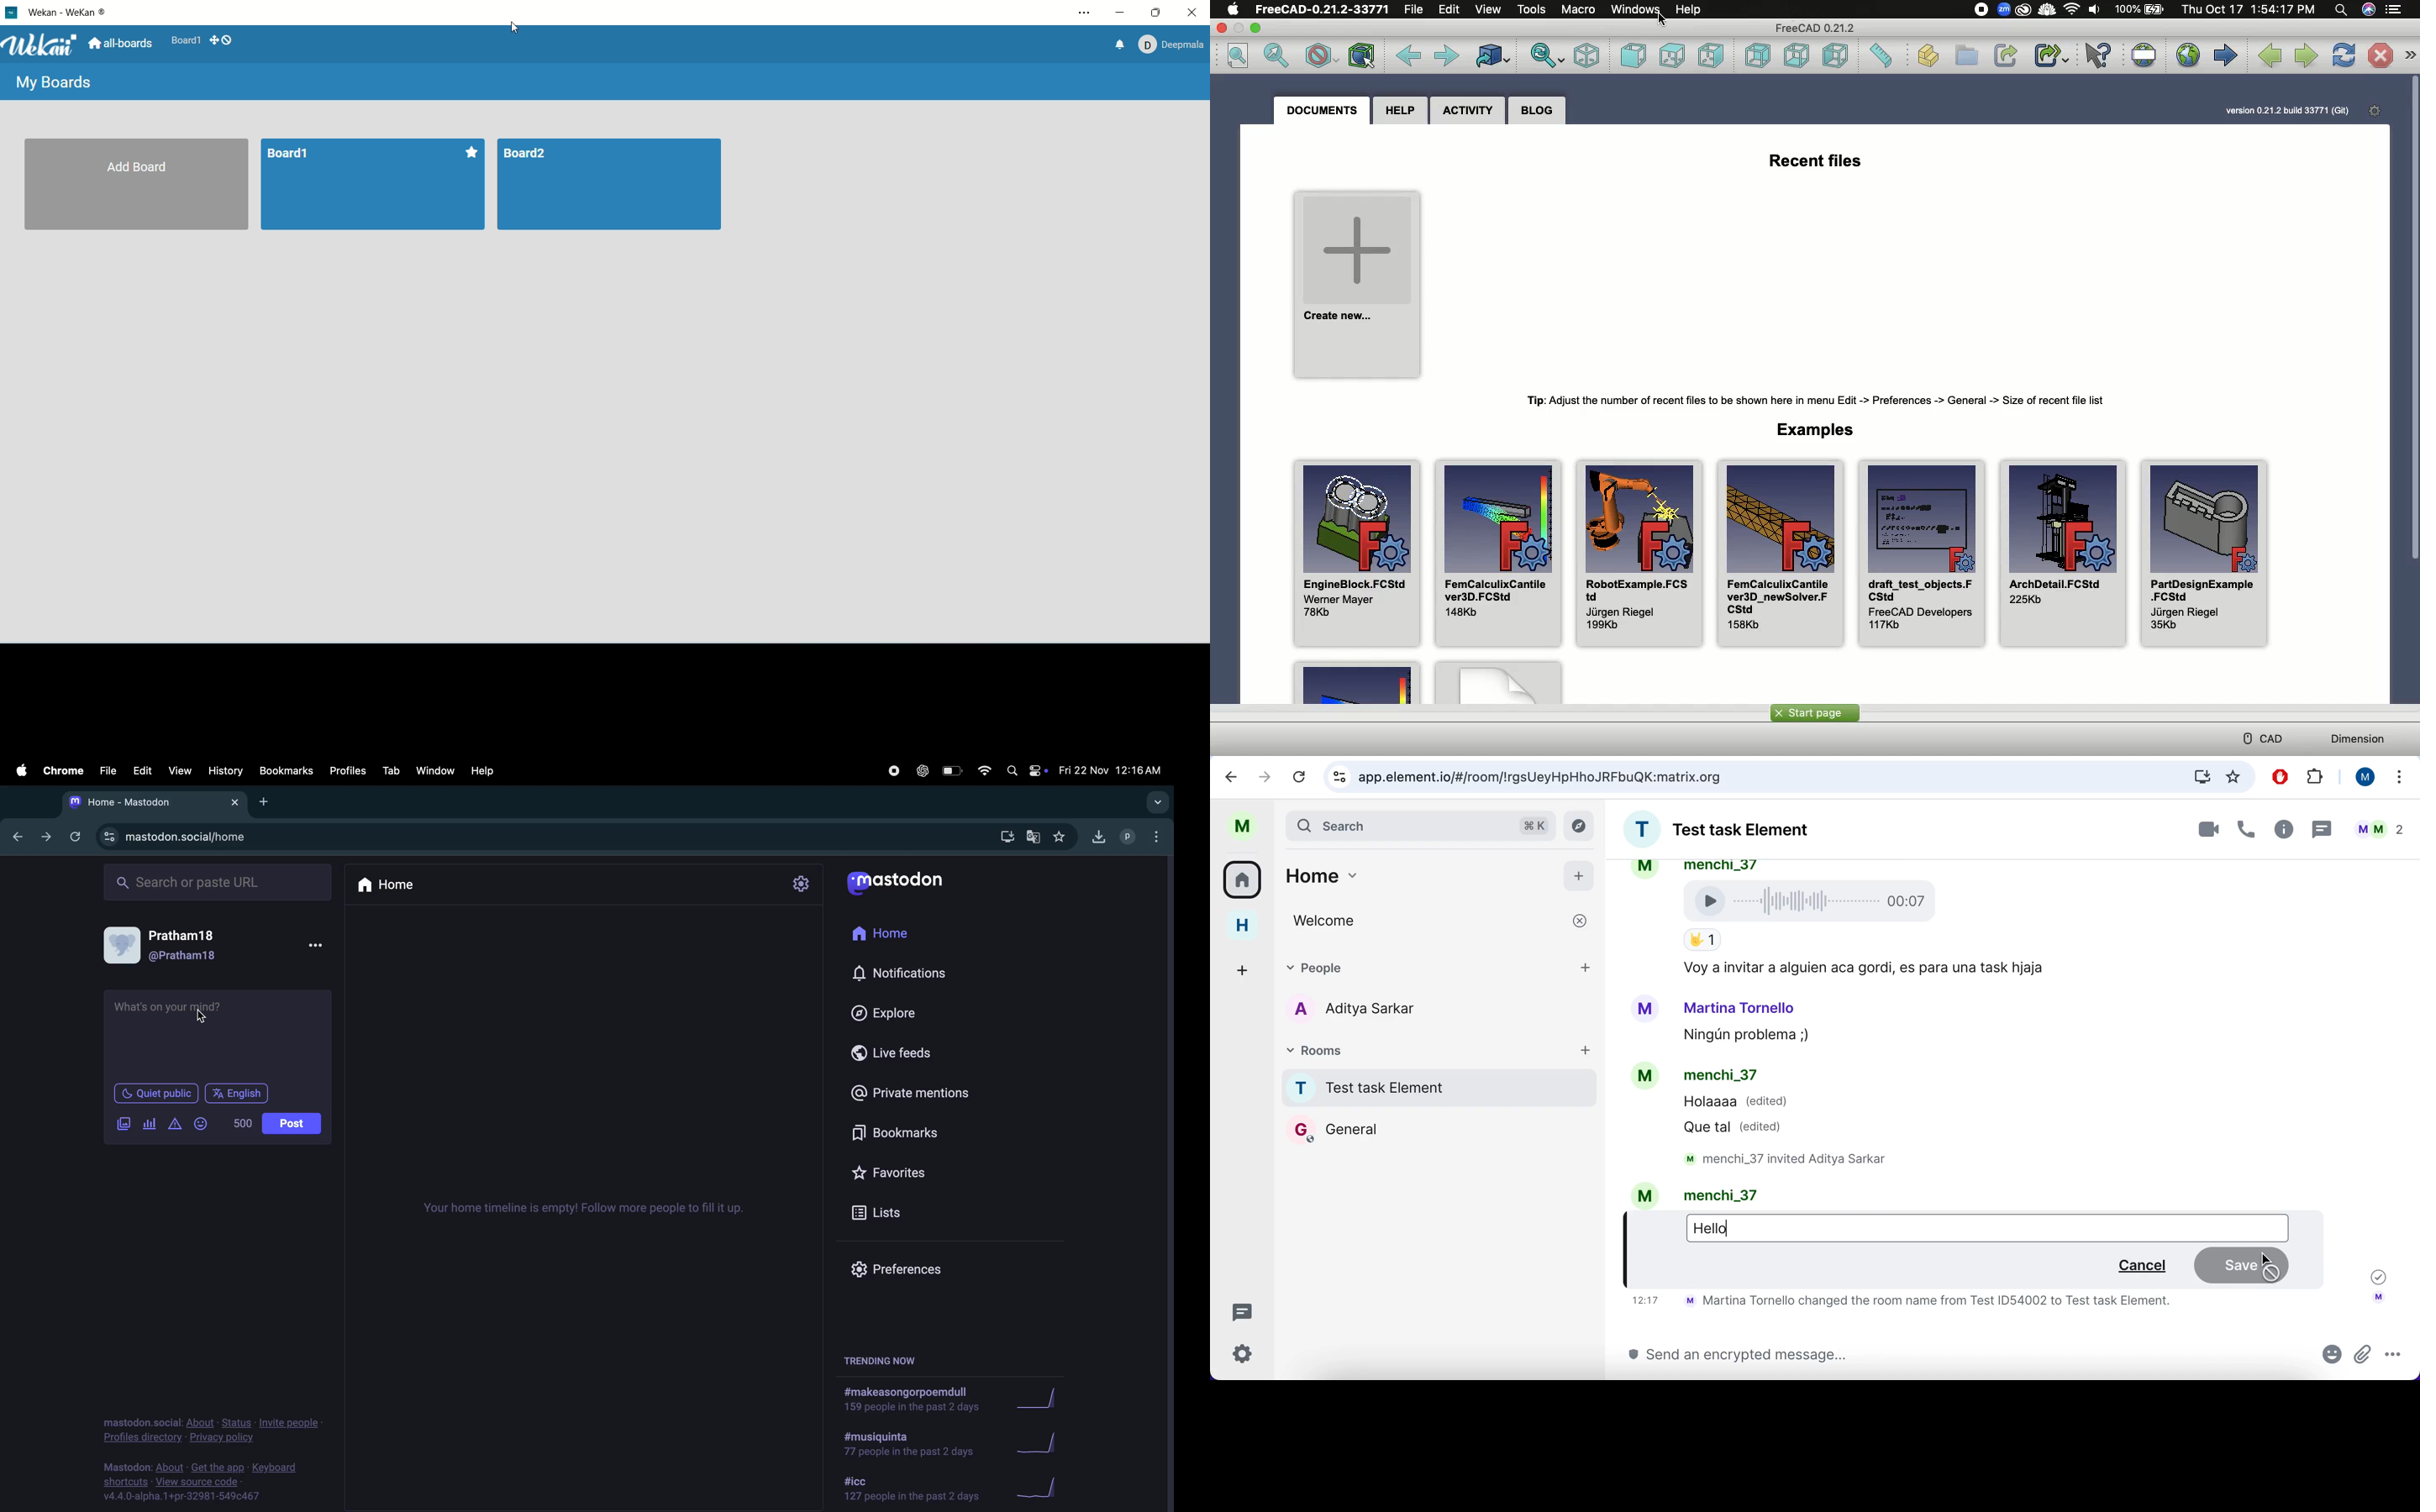 Image resolution: width=2436 pixels, height=1512 pixels. What do you see at coordinates (922, 771) in the screenshot?
I see `chatgpt` at bounding box center [922, 771].